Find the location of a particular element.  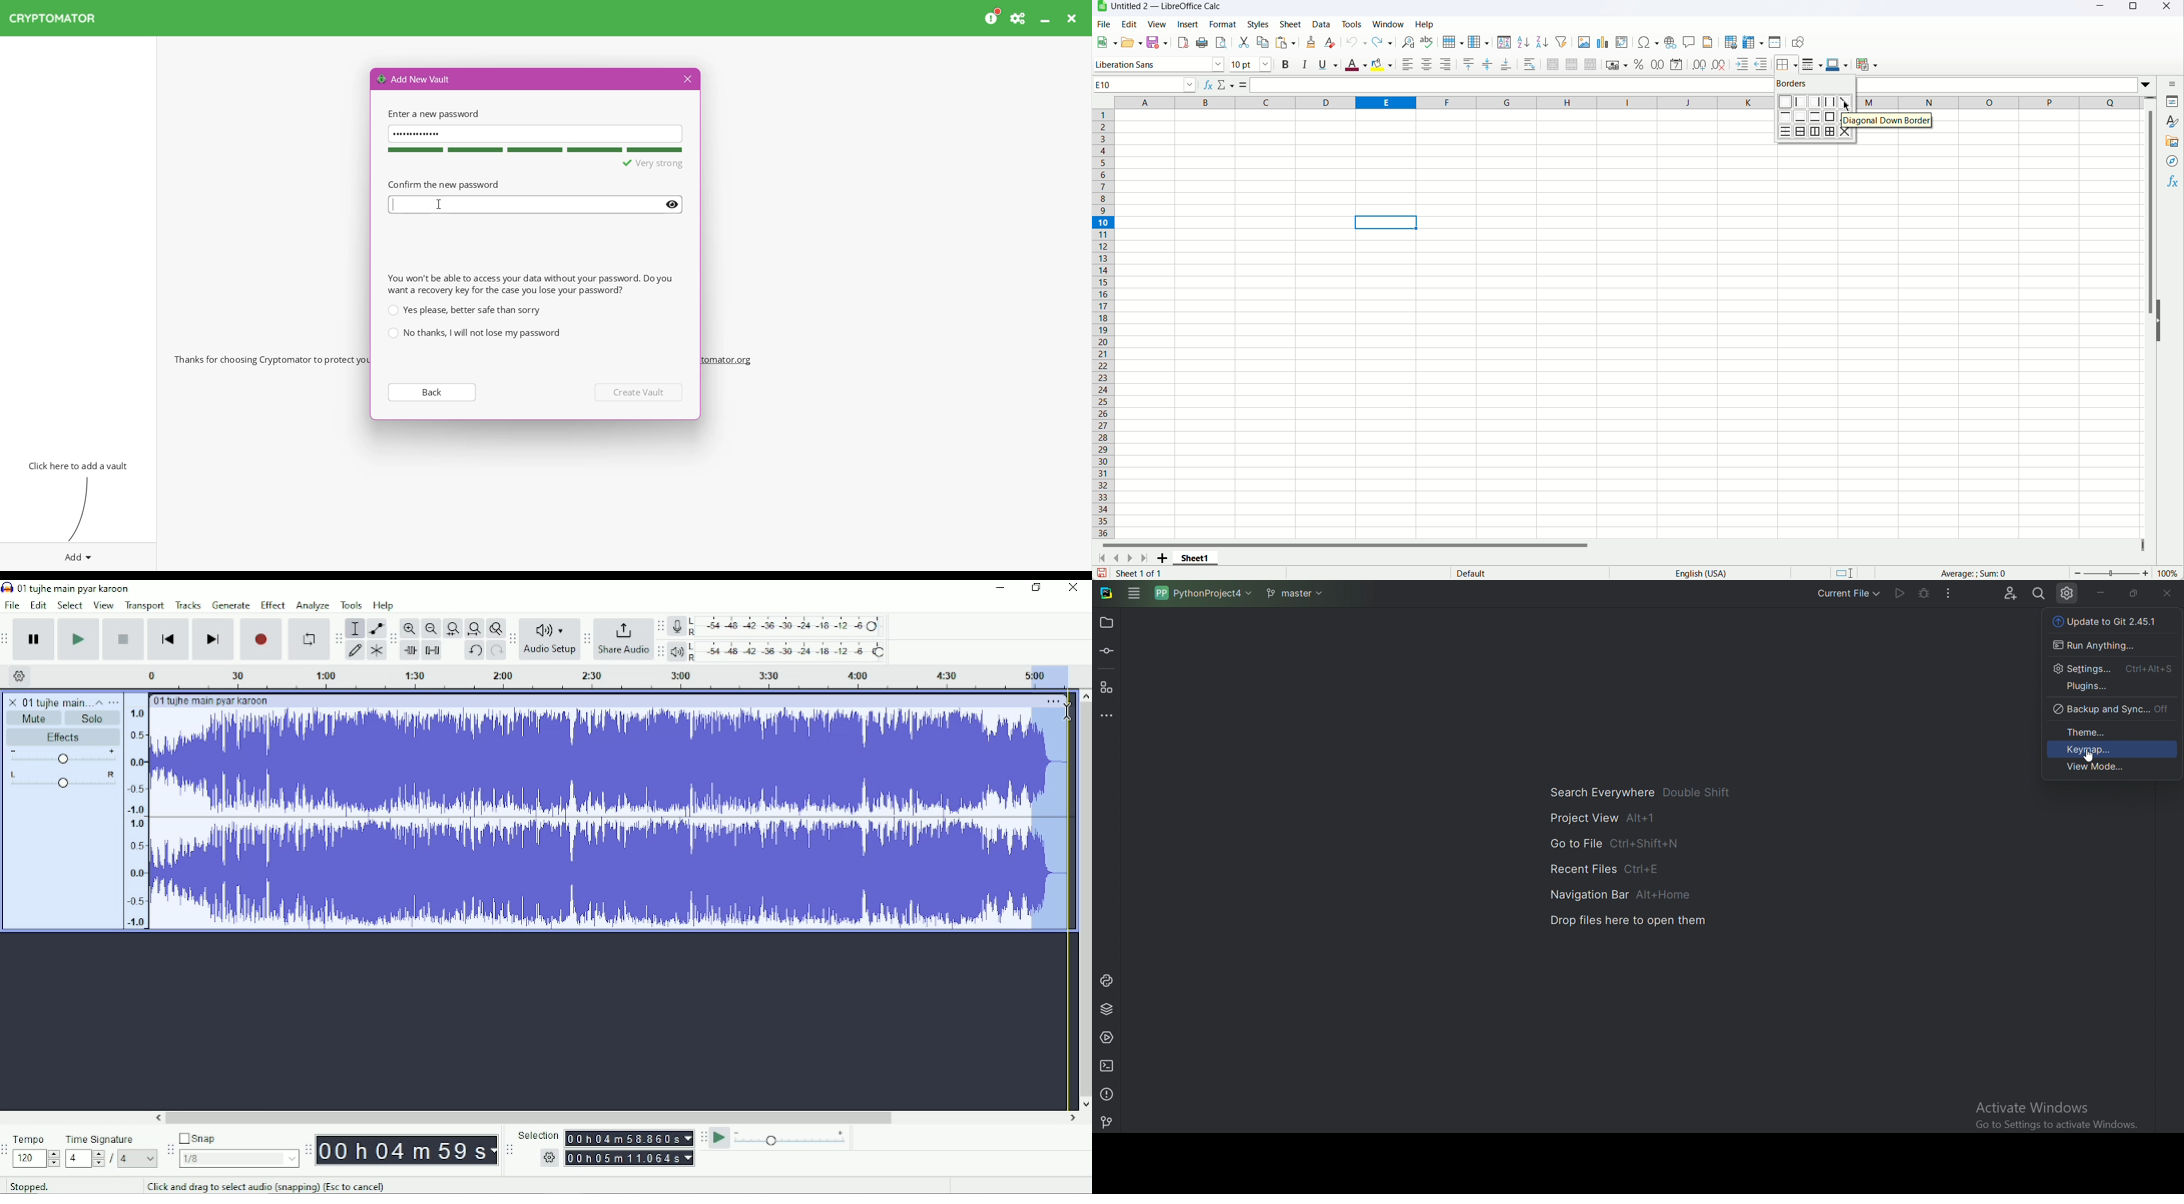

Transport is located at coordinates (144, 607).